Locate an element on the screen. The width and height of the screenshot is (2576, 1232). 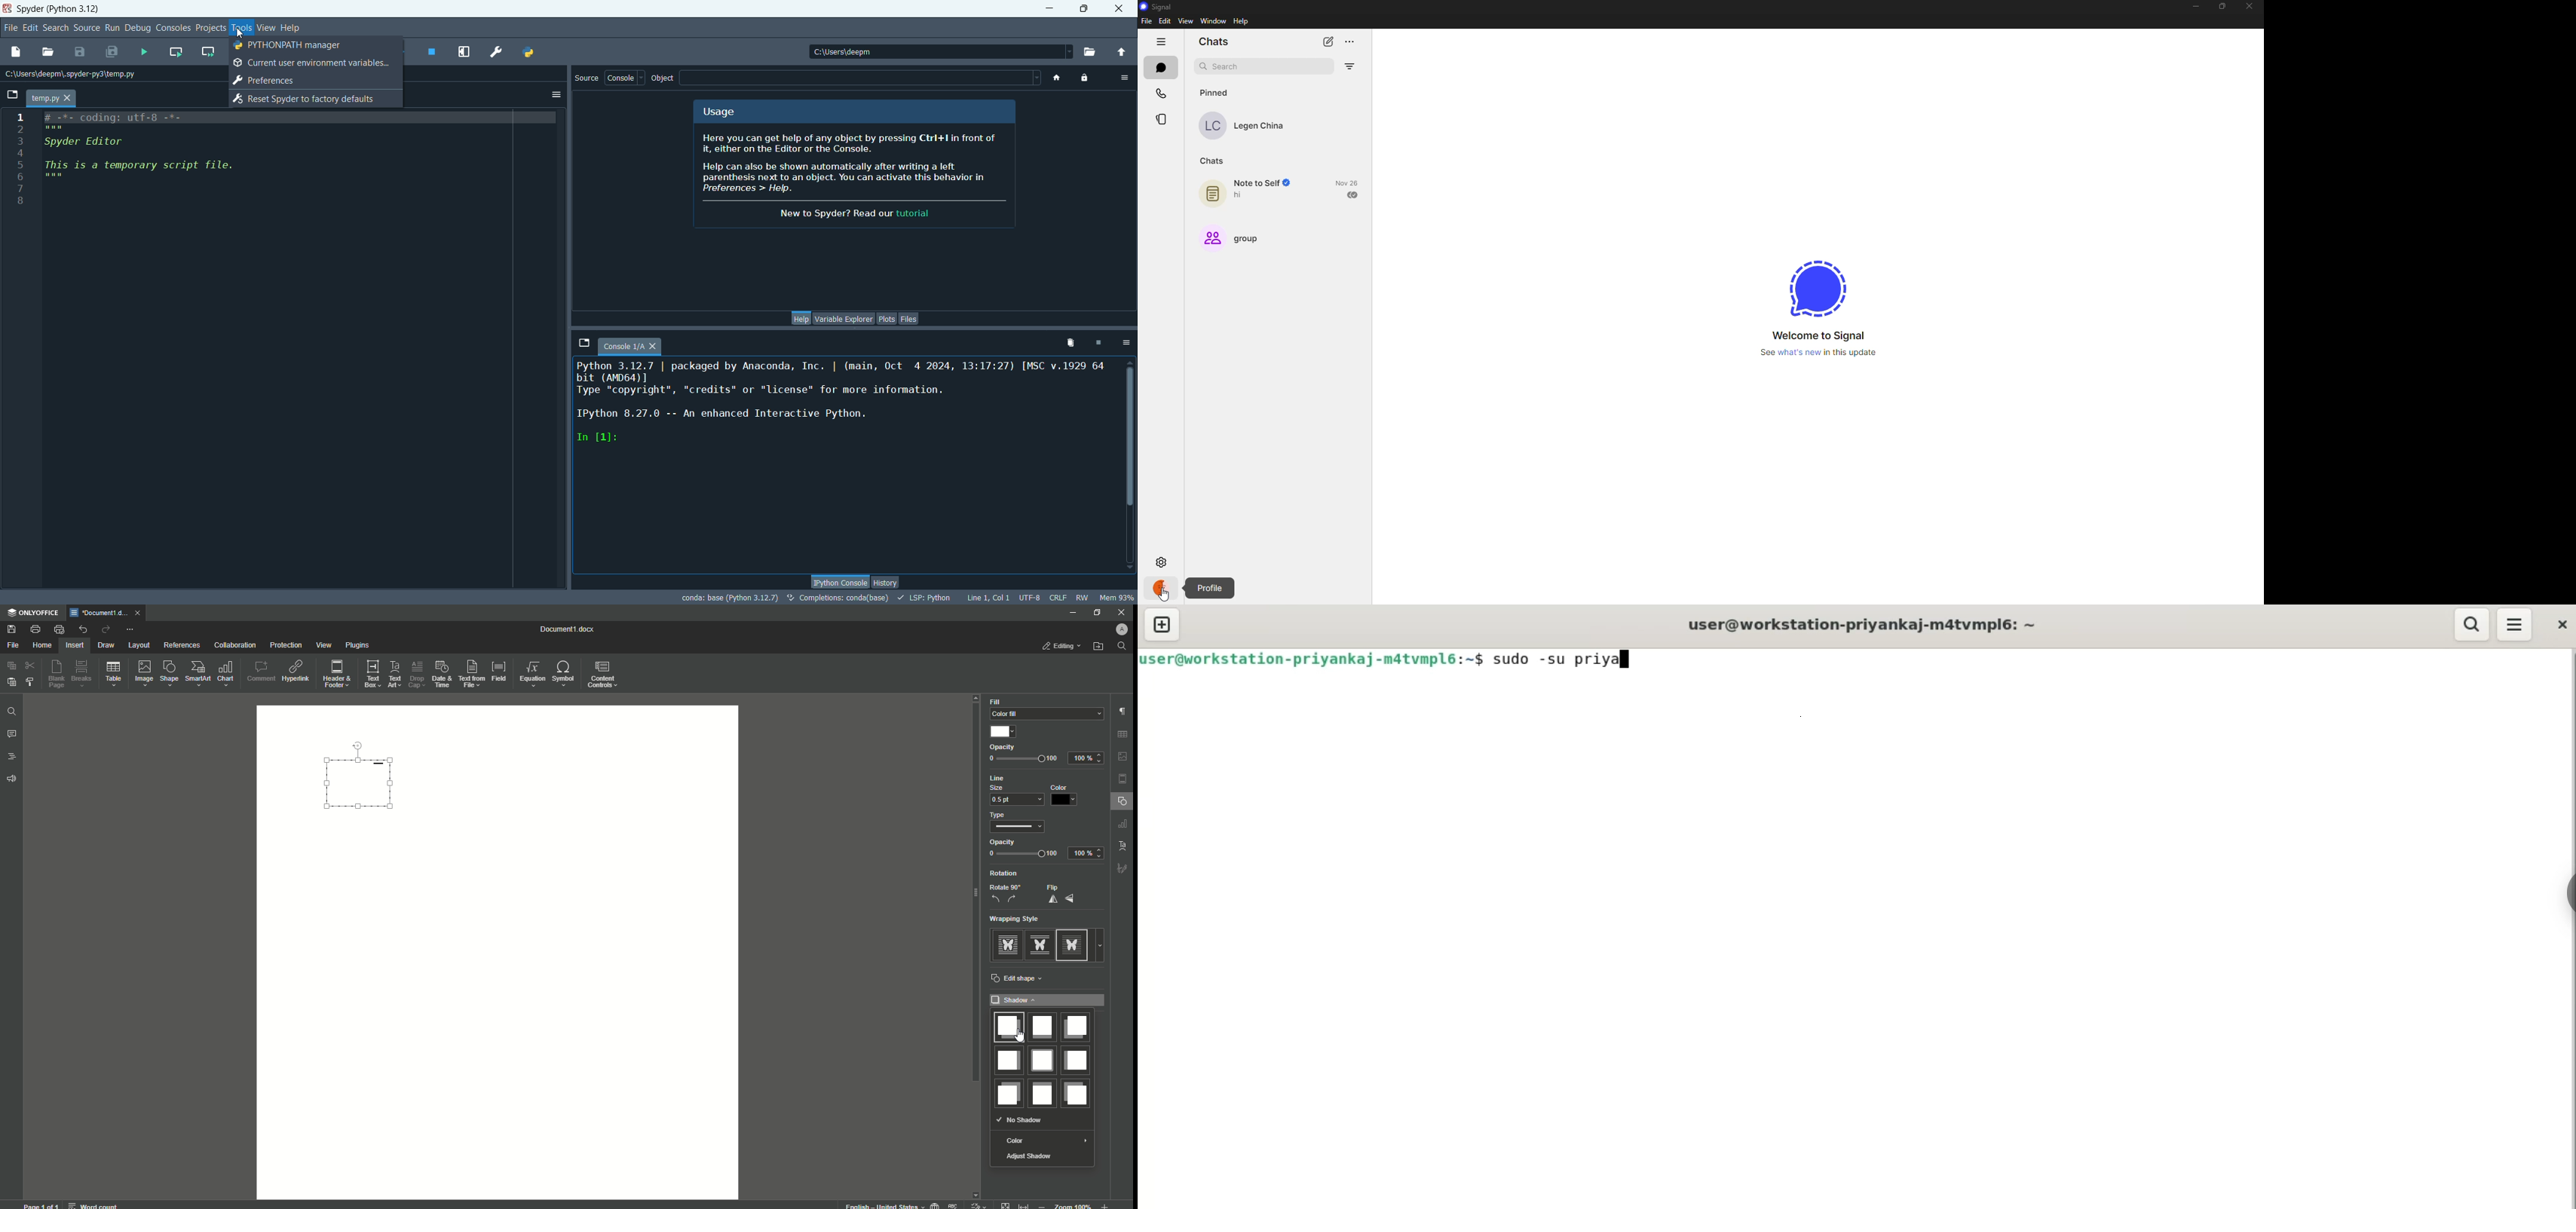
maximize current pane is located at coordinates (464, 52).